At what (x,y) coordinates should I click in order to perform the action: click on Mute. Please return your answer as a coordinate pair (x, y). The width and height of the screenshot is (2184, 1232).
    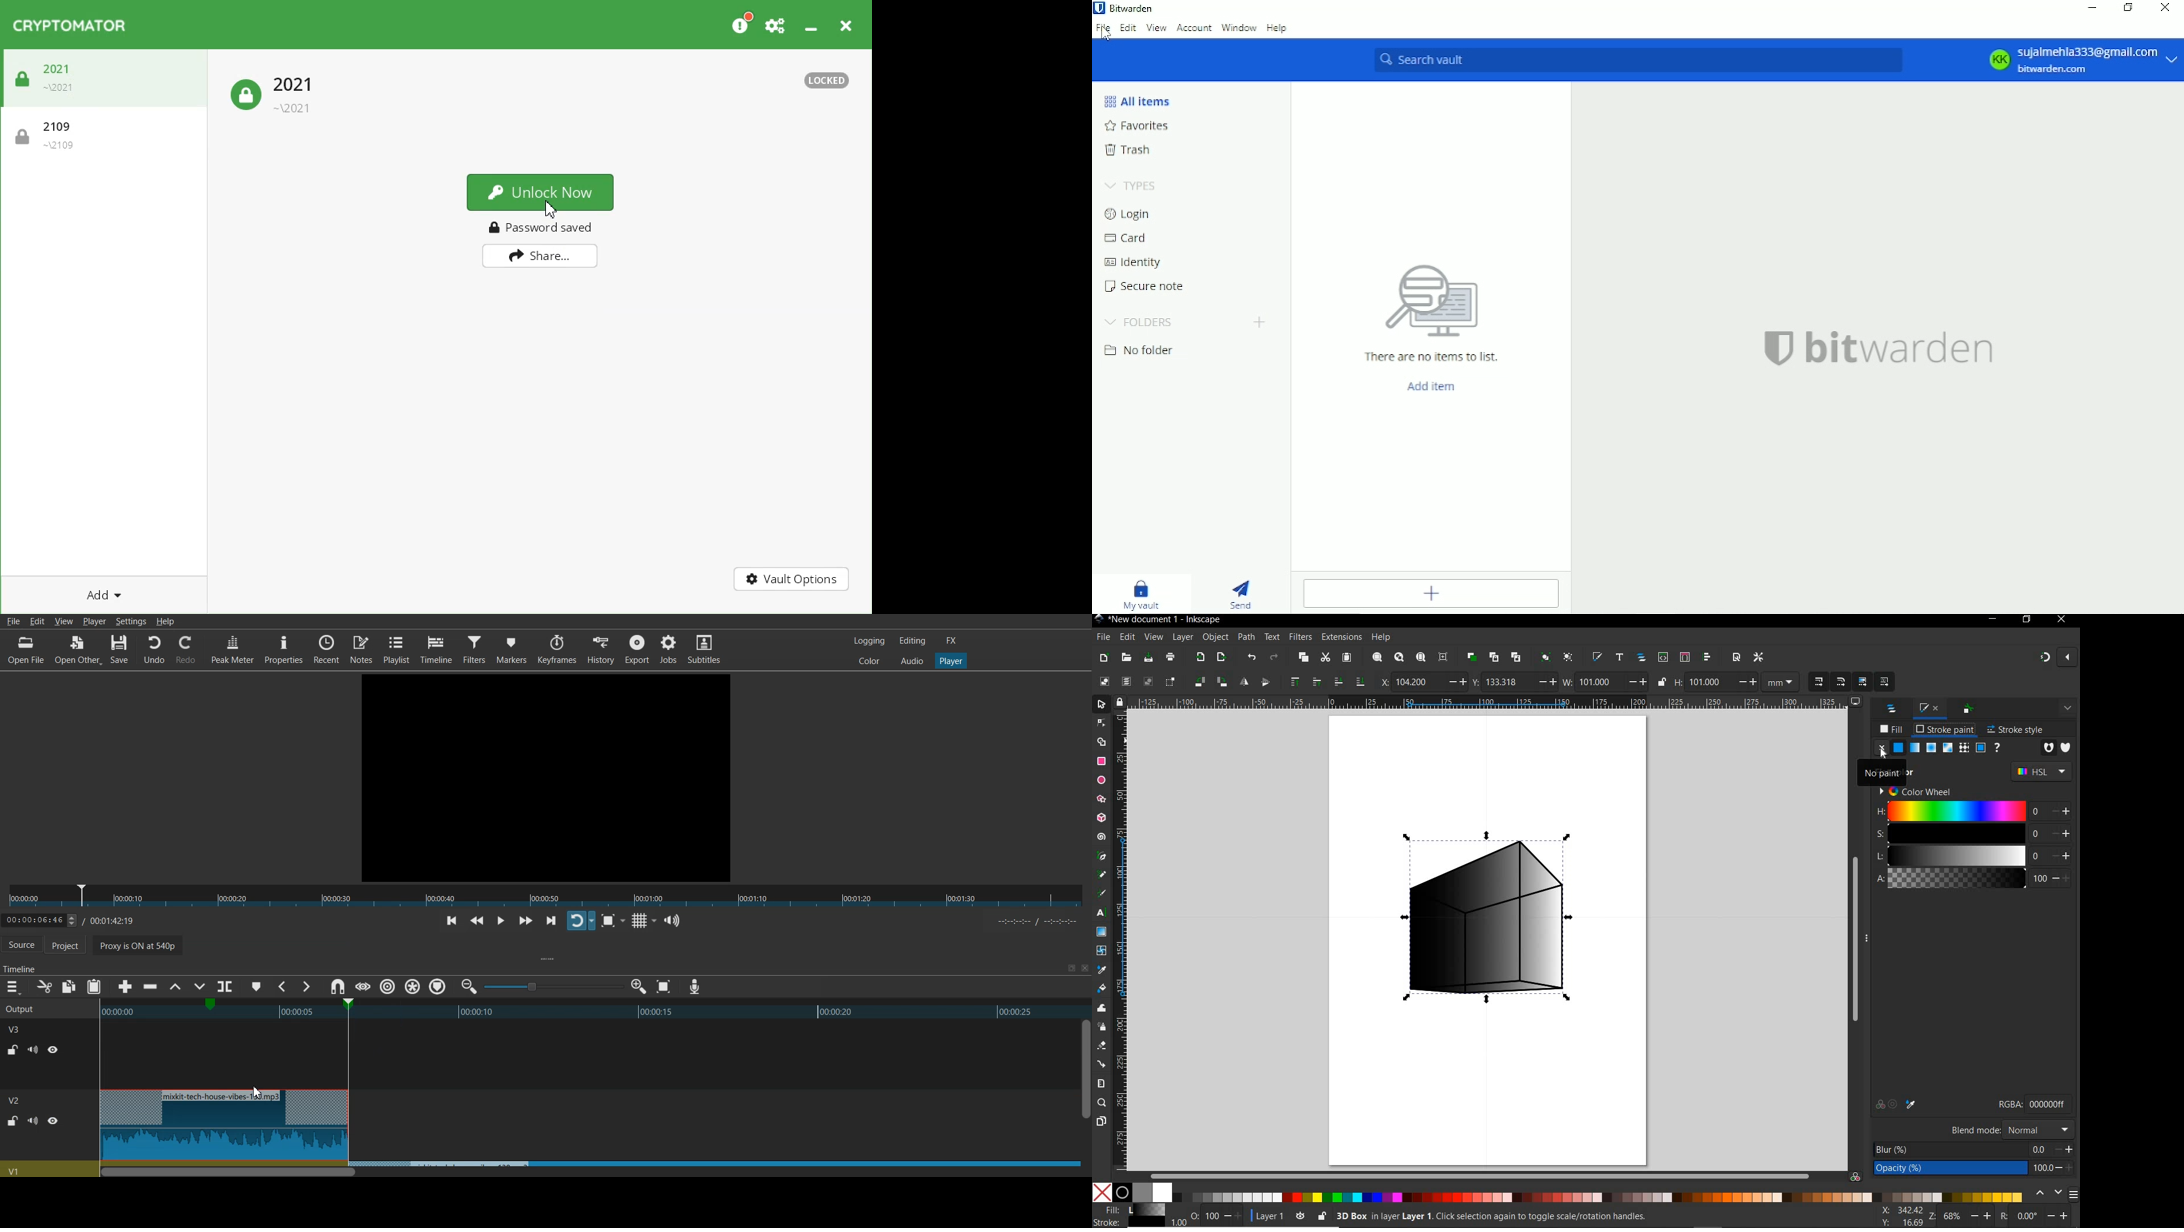
    Looking at the image, I should click on (33, 1050).